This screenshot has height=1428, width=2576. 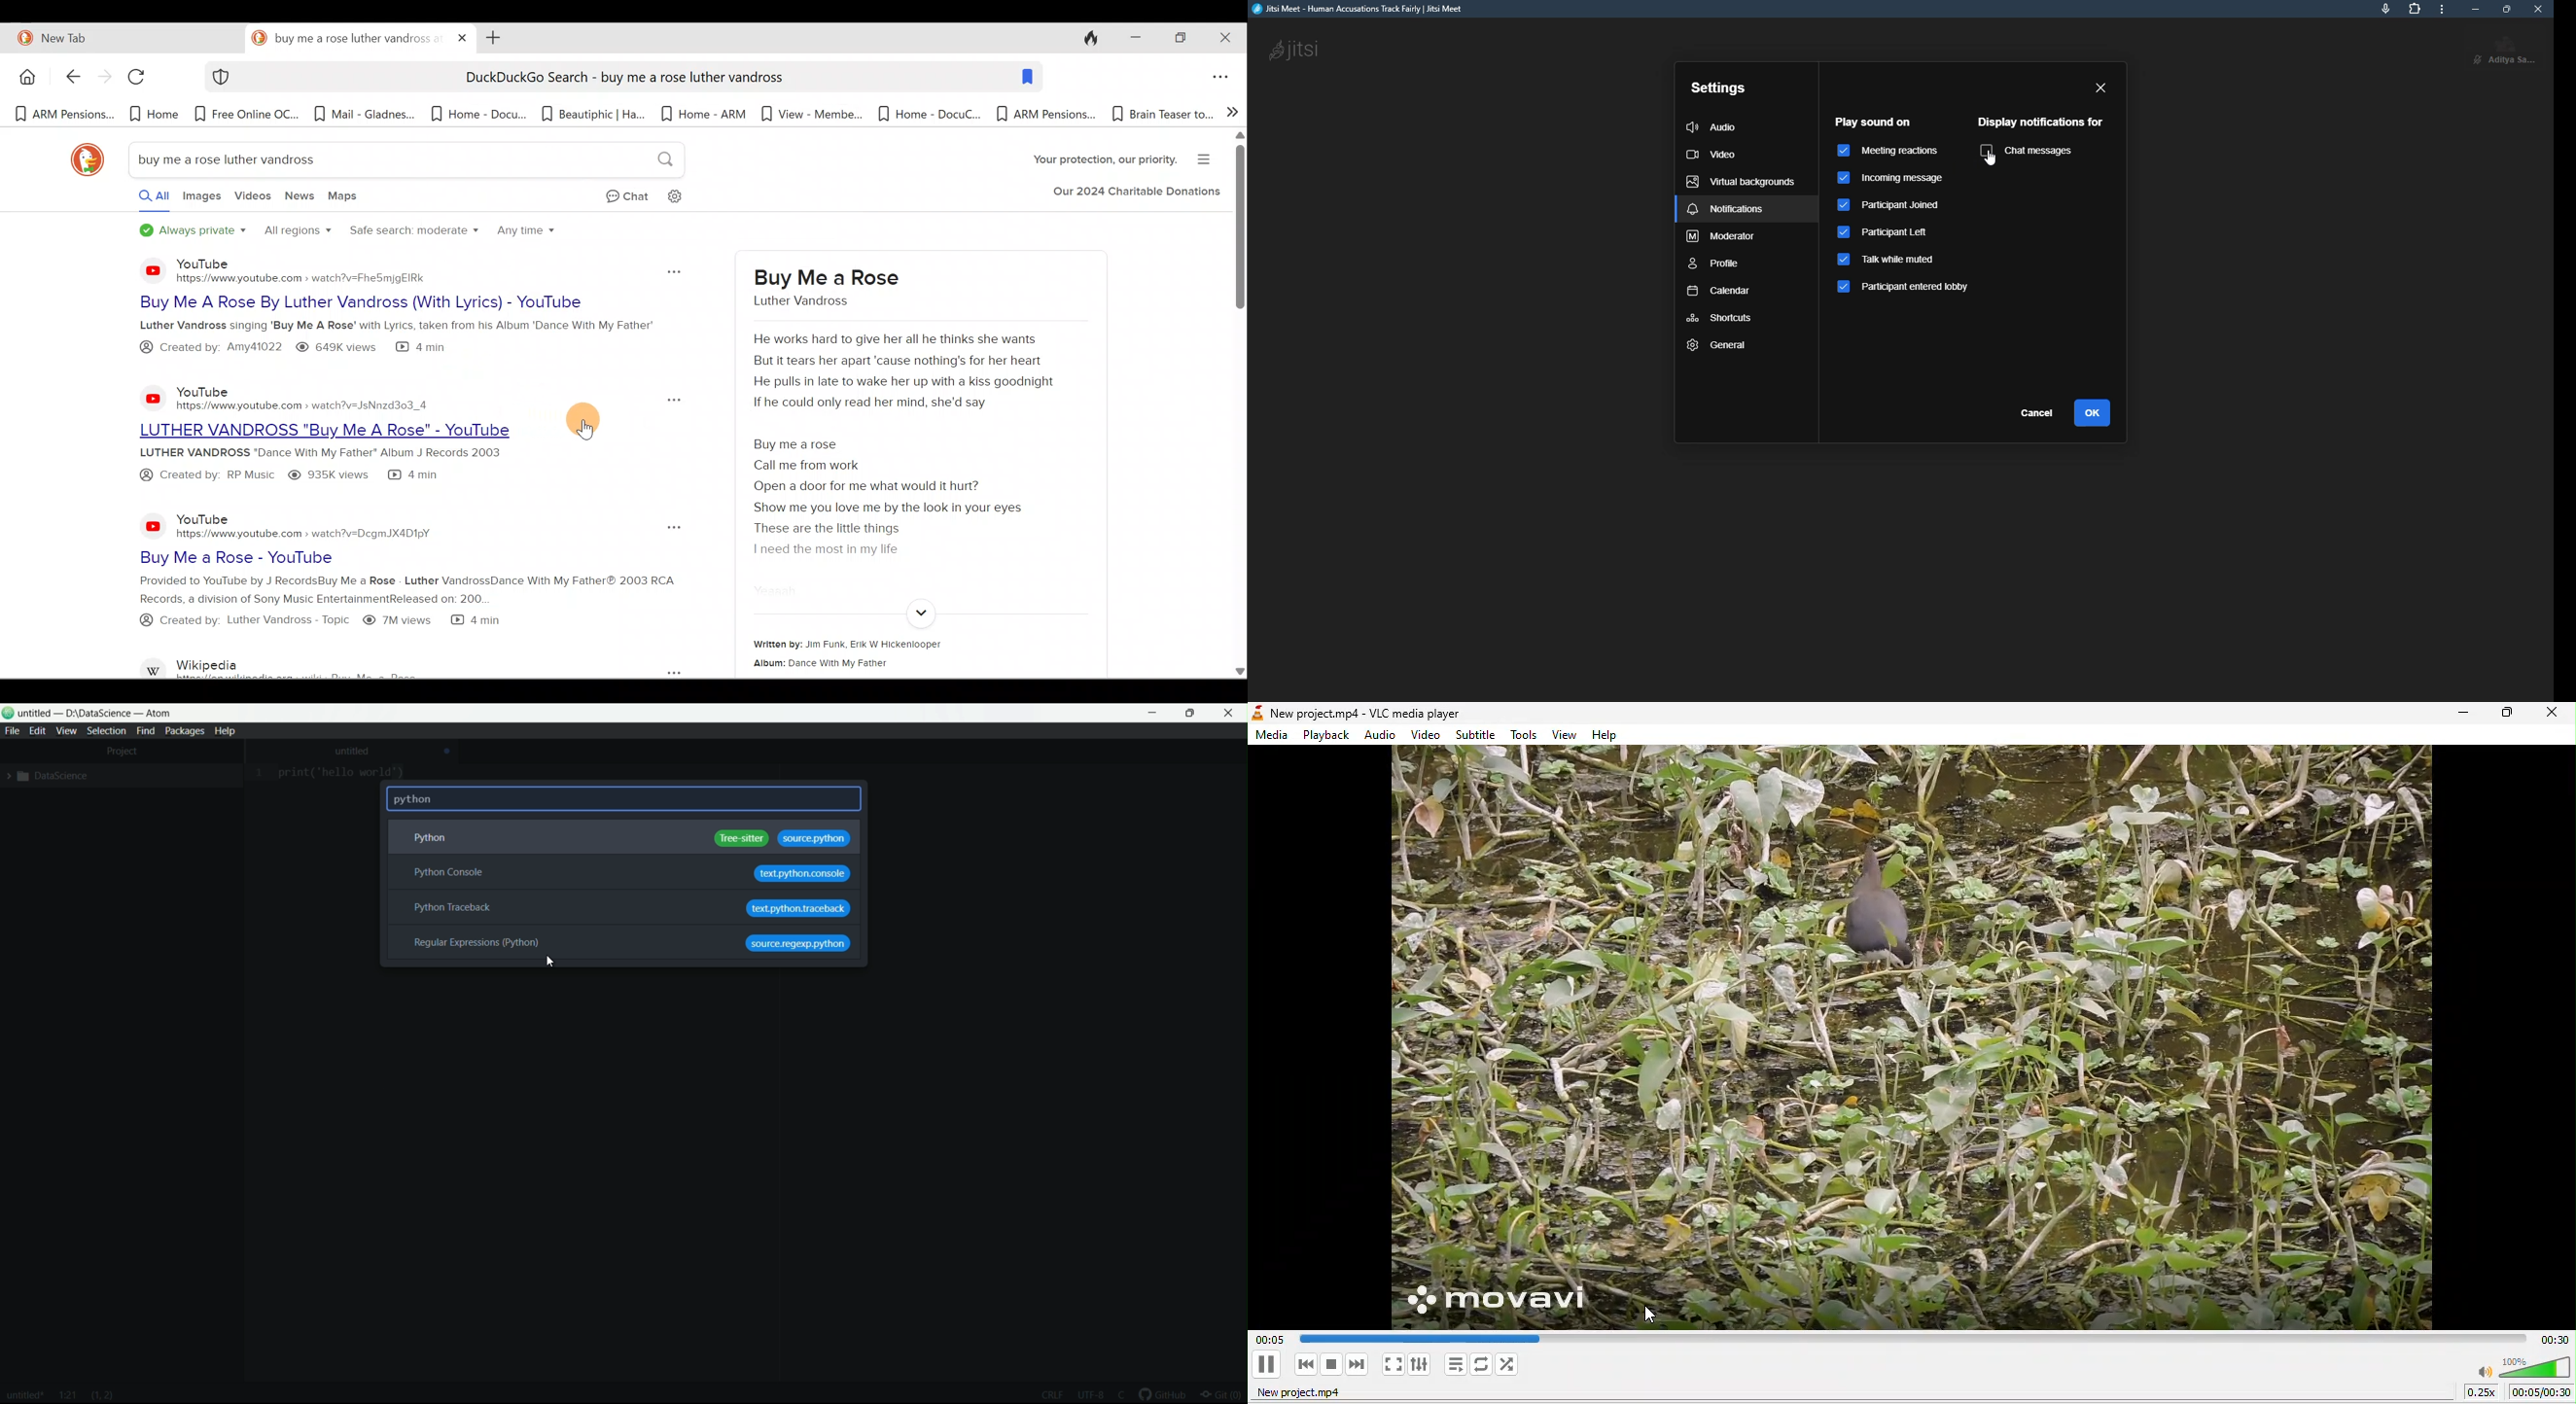 I want to click on 0.25 x, so click(x=2481, y=1394).